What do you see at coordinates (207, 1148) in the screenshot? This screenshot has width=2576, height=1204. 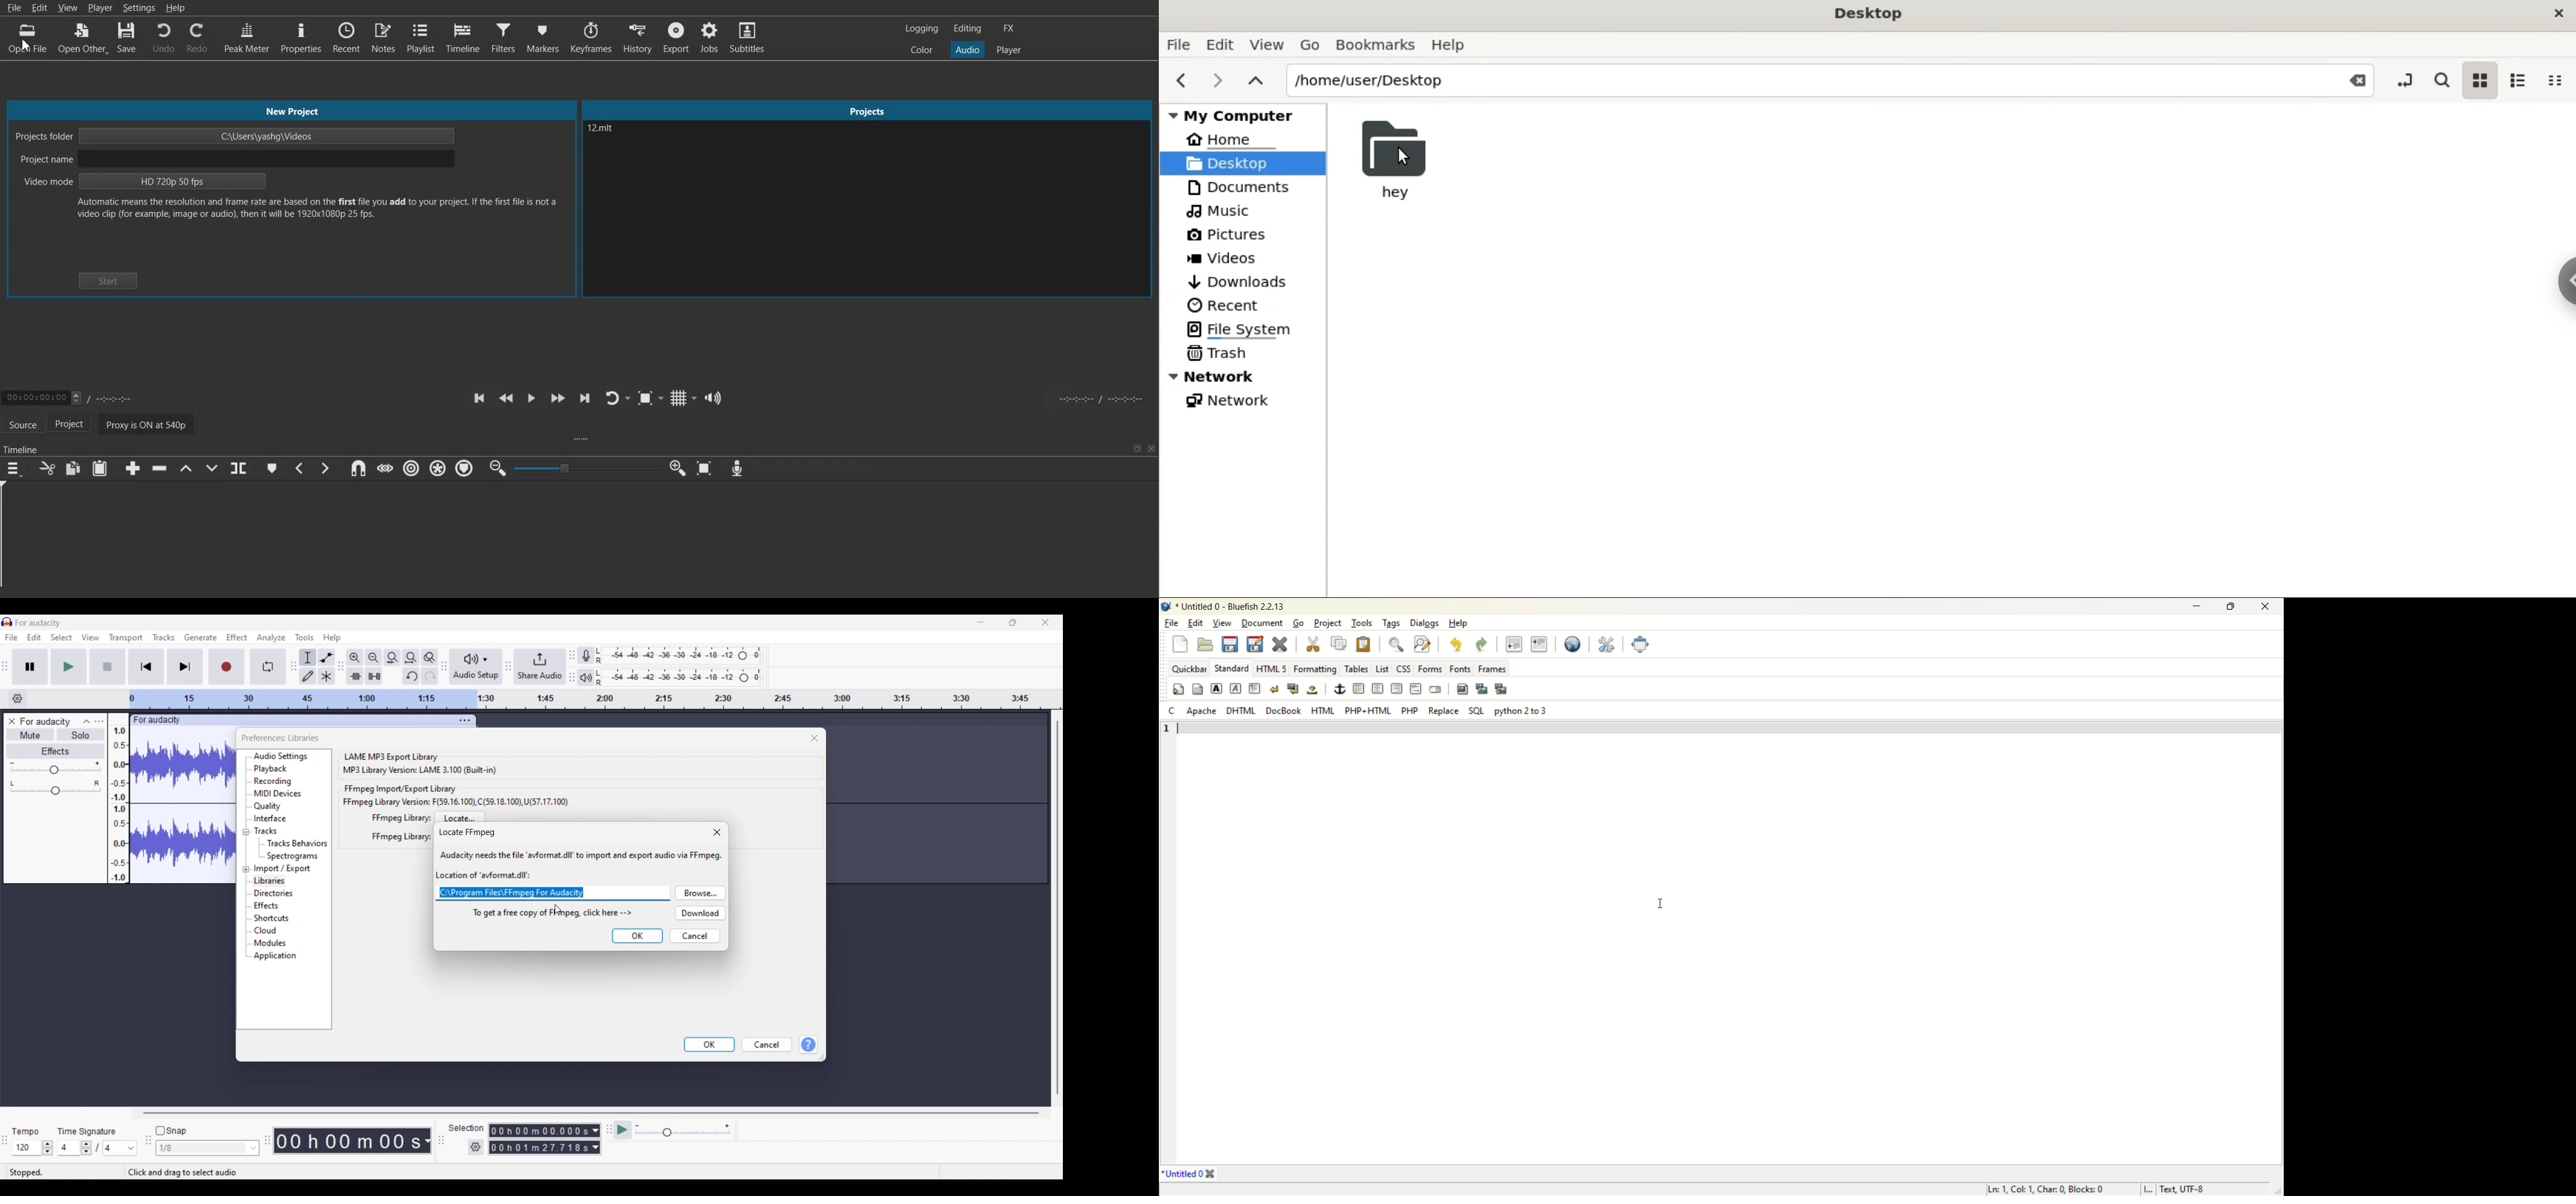 I see `Snap options` at bounding box center [207, 1148].